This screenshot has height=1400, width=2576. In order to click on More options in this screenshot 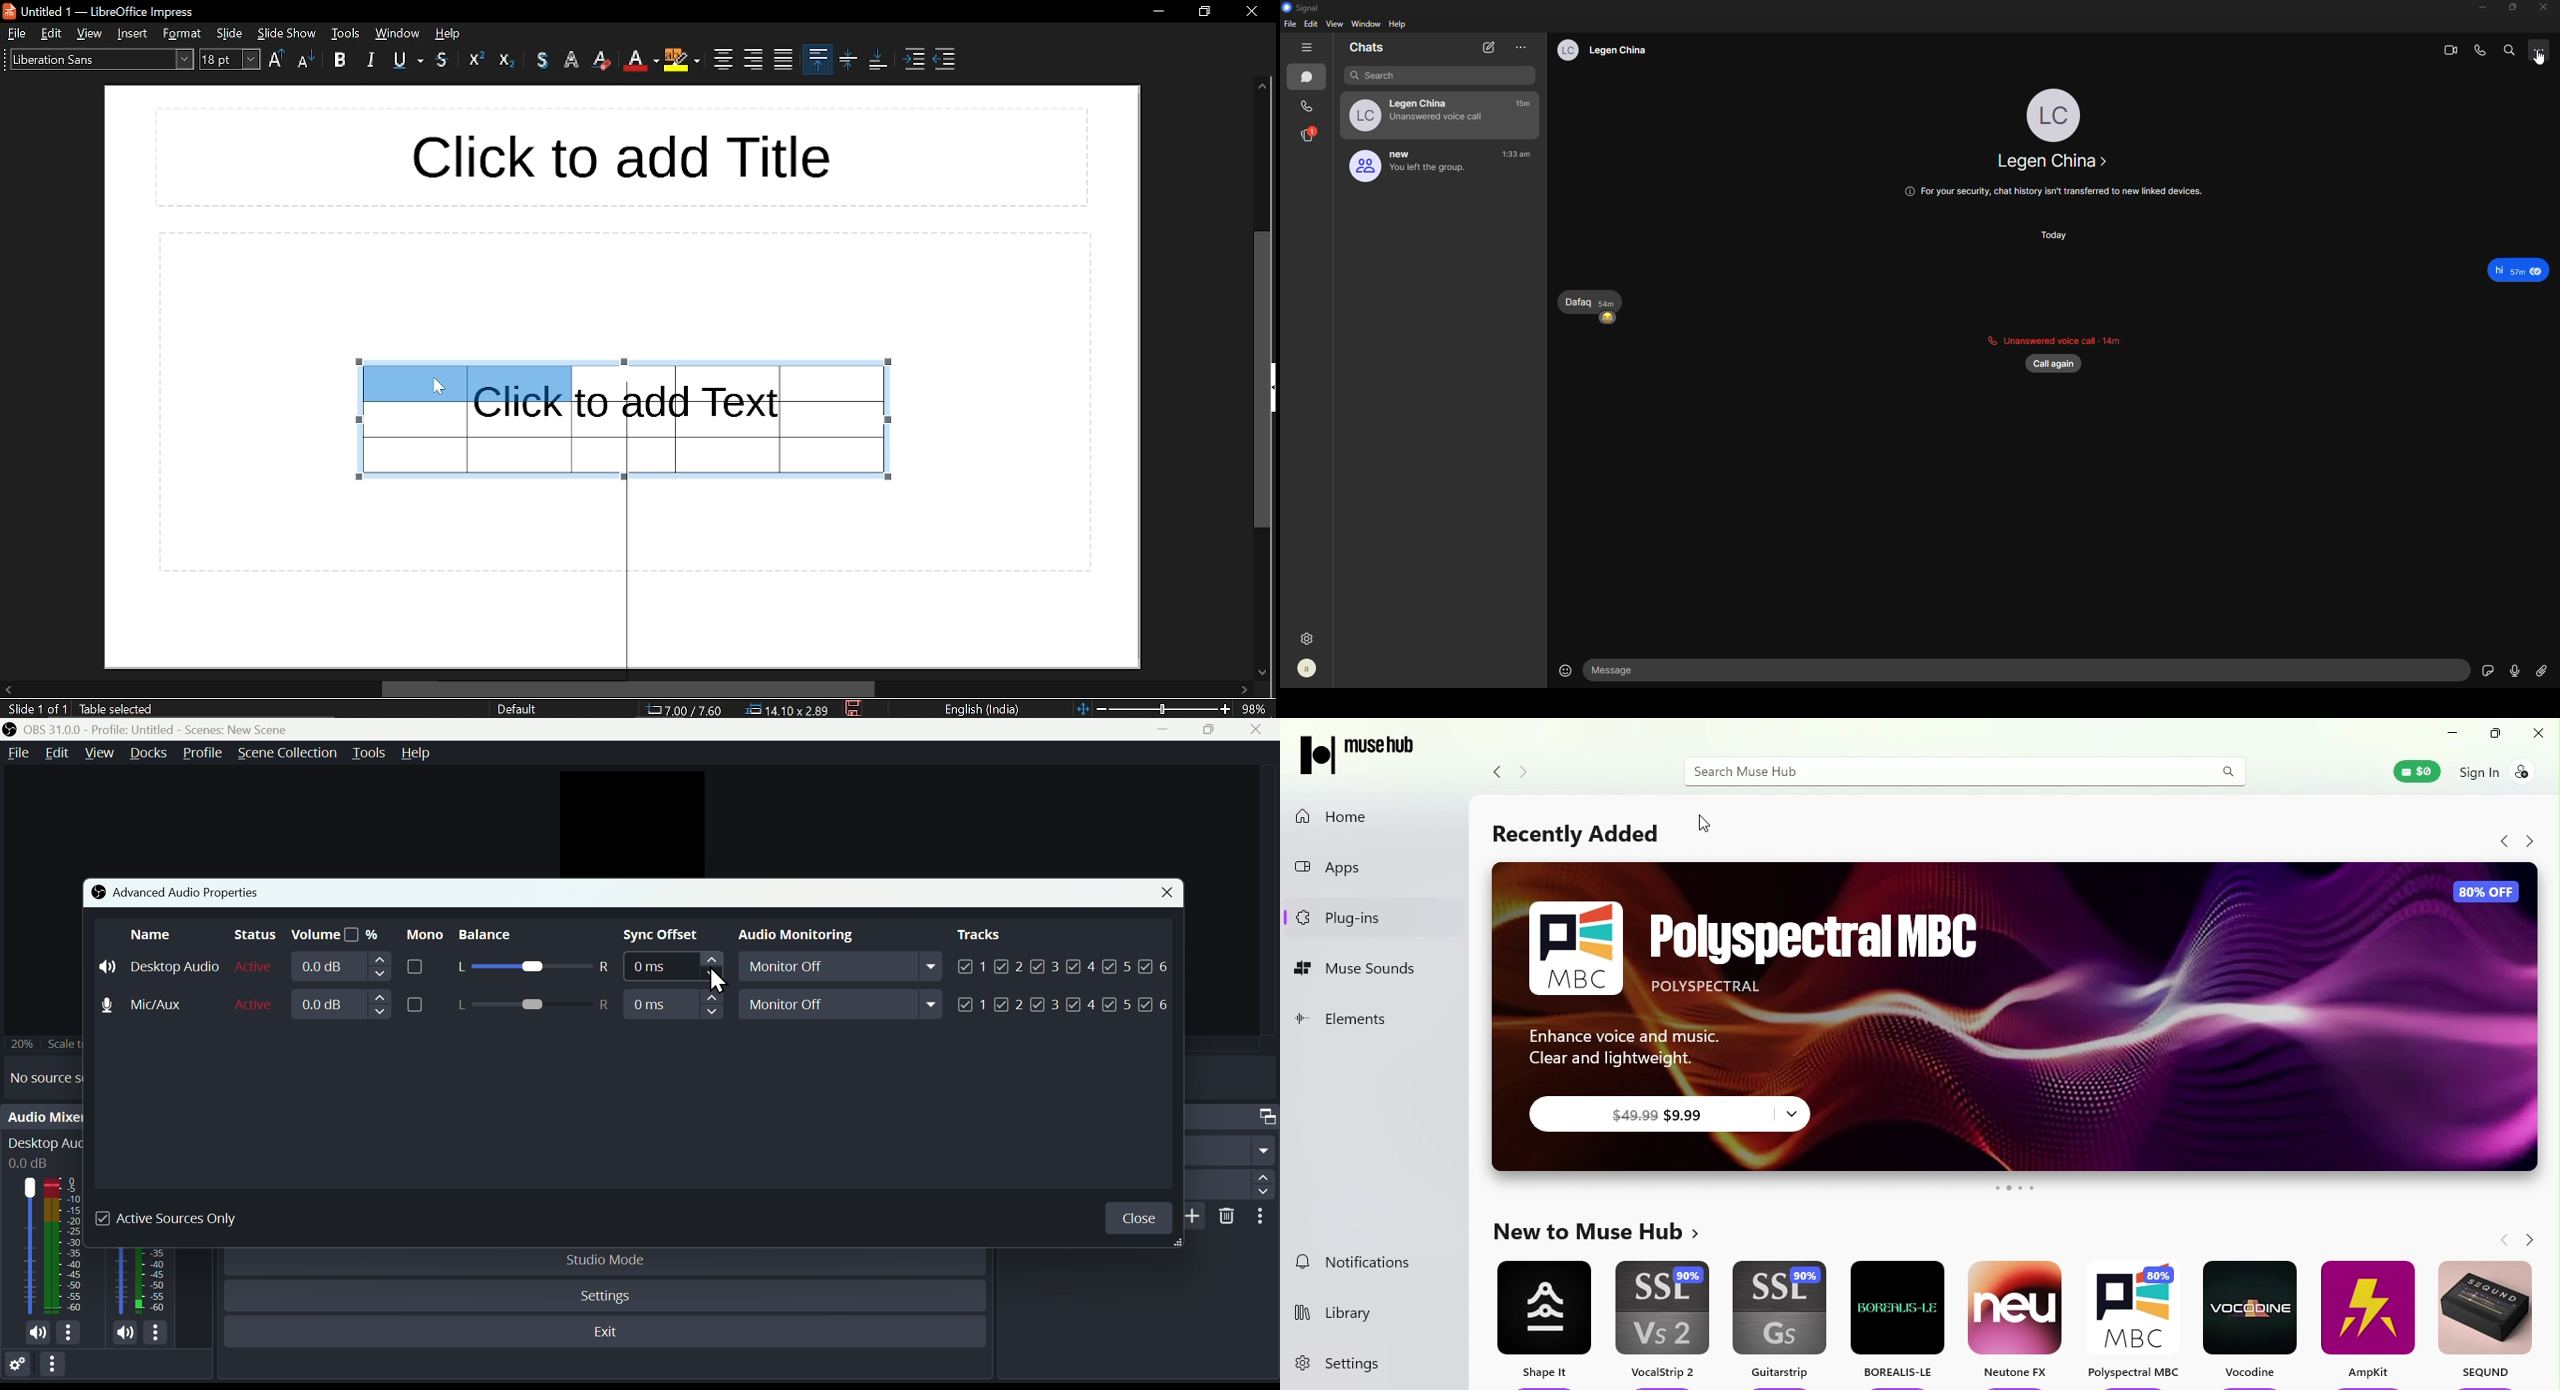, I will do `click(55, 1369)`.